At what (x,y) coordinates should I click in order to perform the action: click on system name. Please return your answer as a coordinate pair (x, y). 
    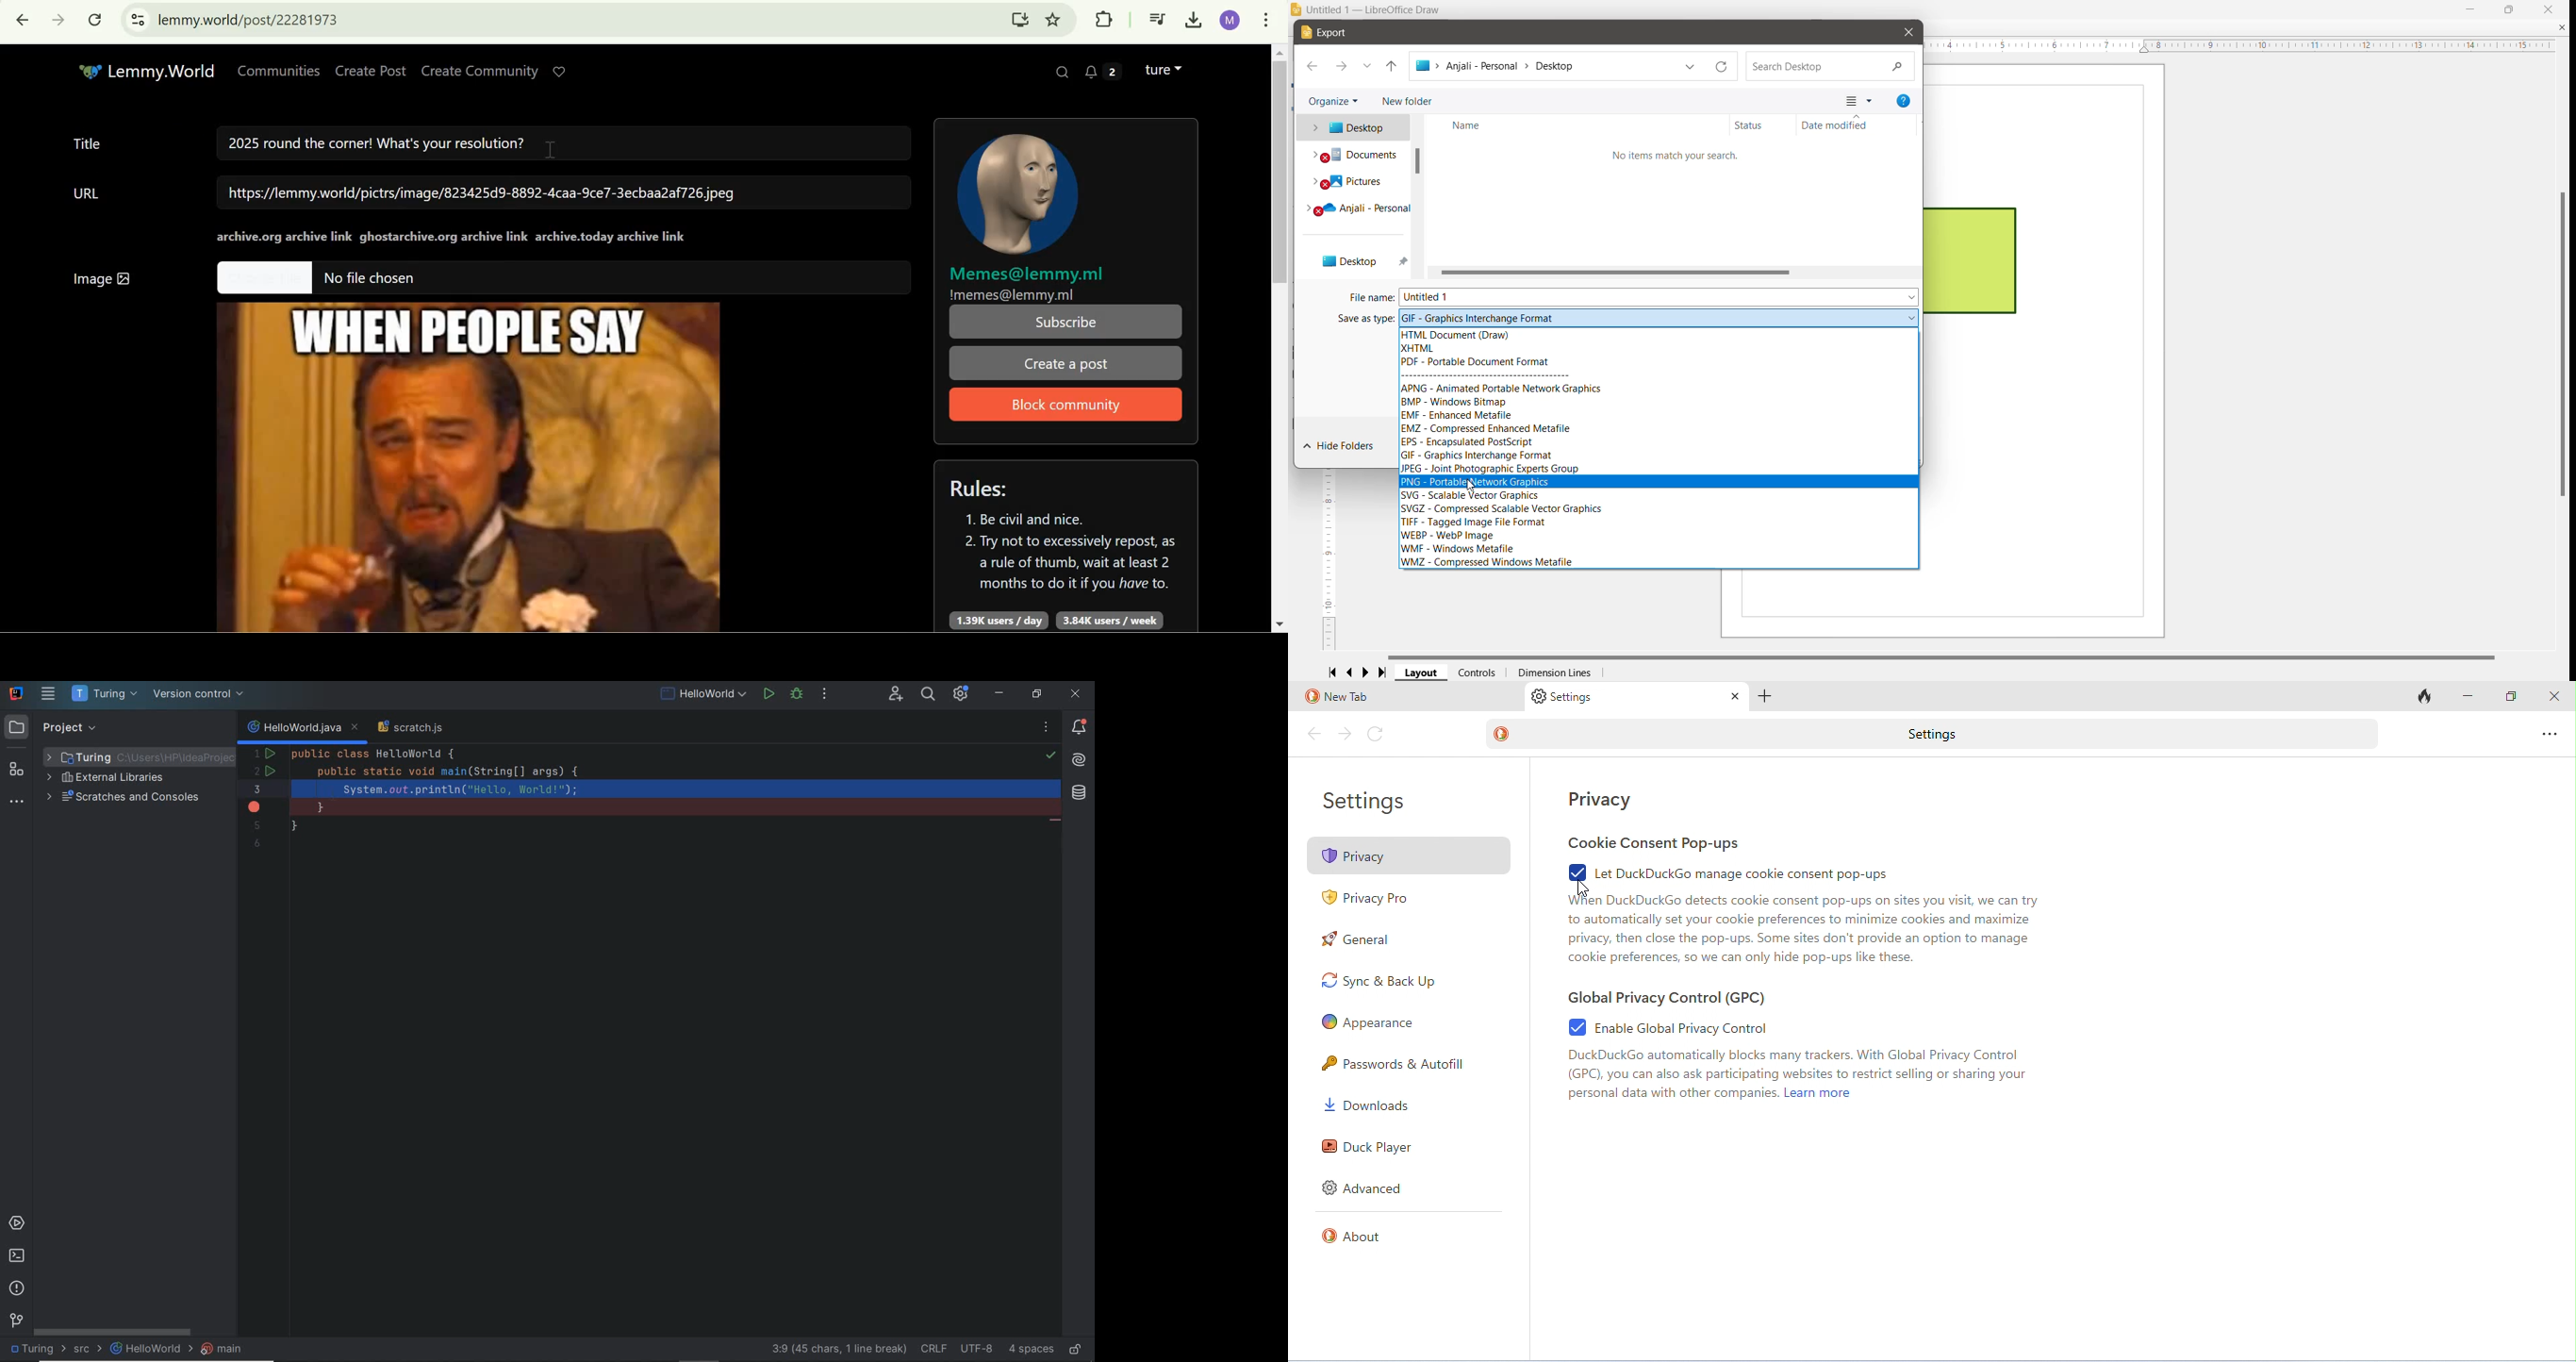
    Looking at the image, I should click on (16, 694).